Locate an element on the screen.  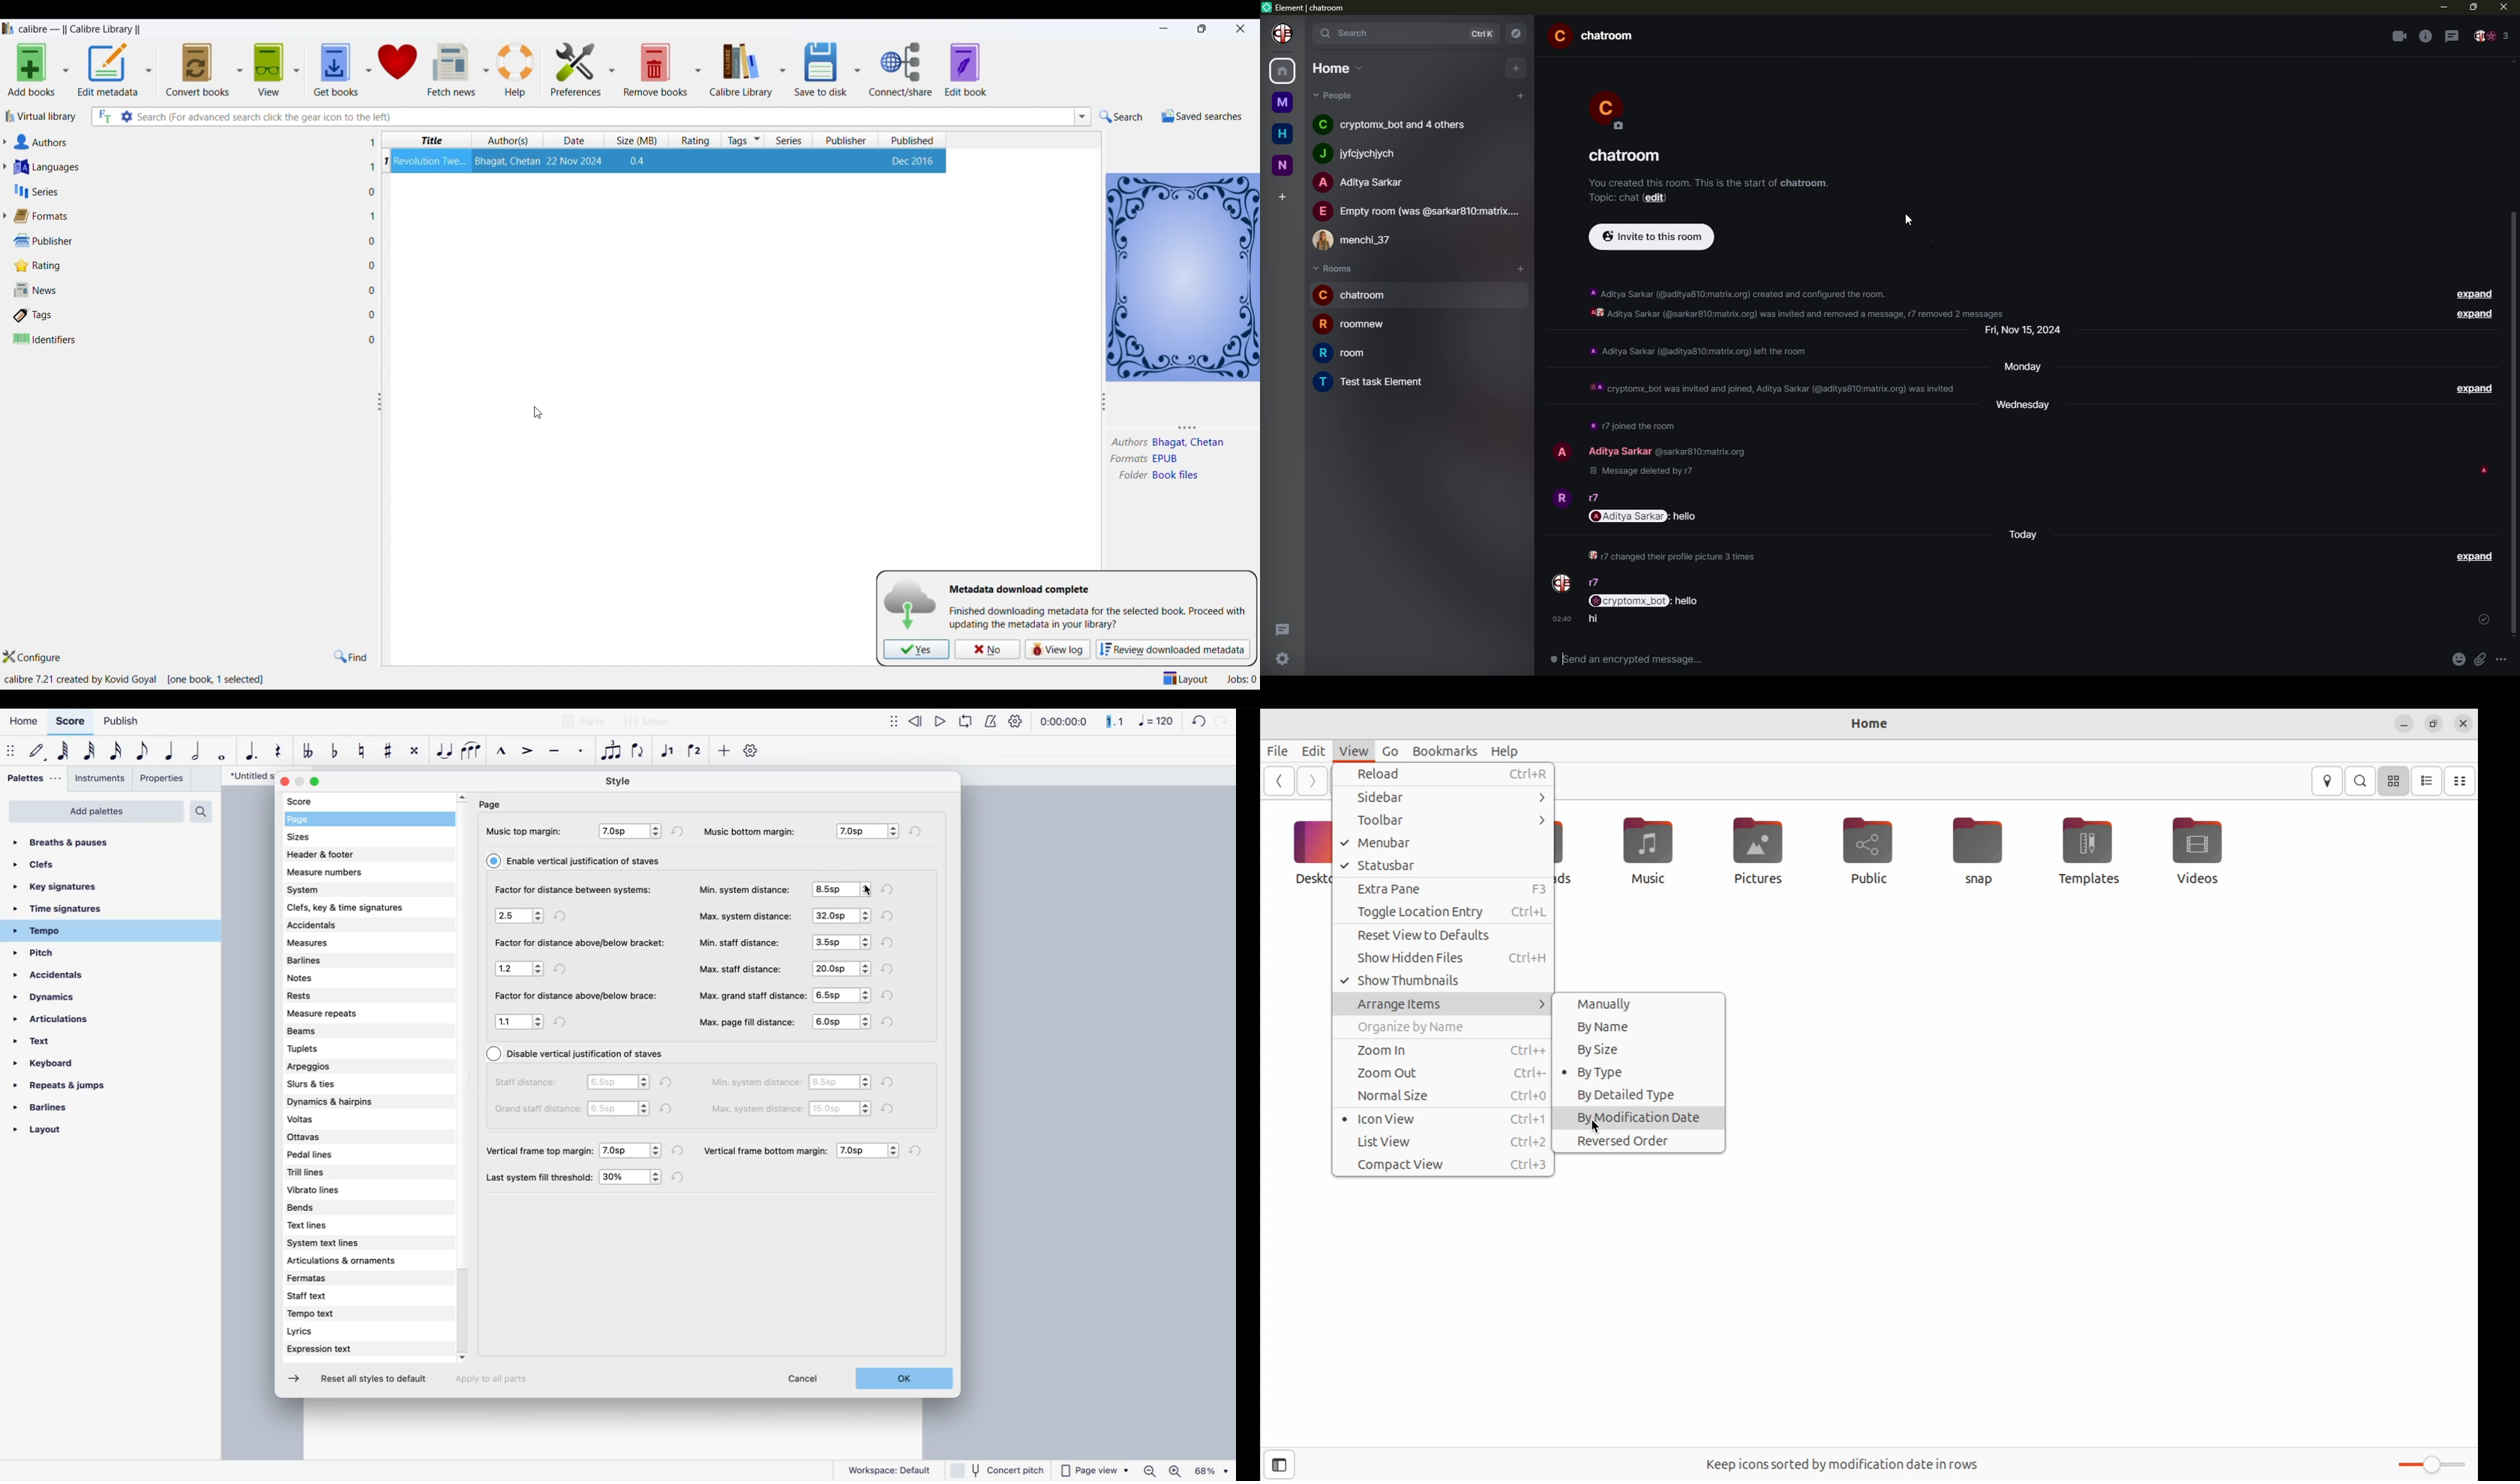
layout is located at coordinates (70, 1134).